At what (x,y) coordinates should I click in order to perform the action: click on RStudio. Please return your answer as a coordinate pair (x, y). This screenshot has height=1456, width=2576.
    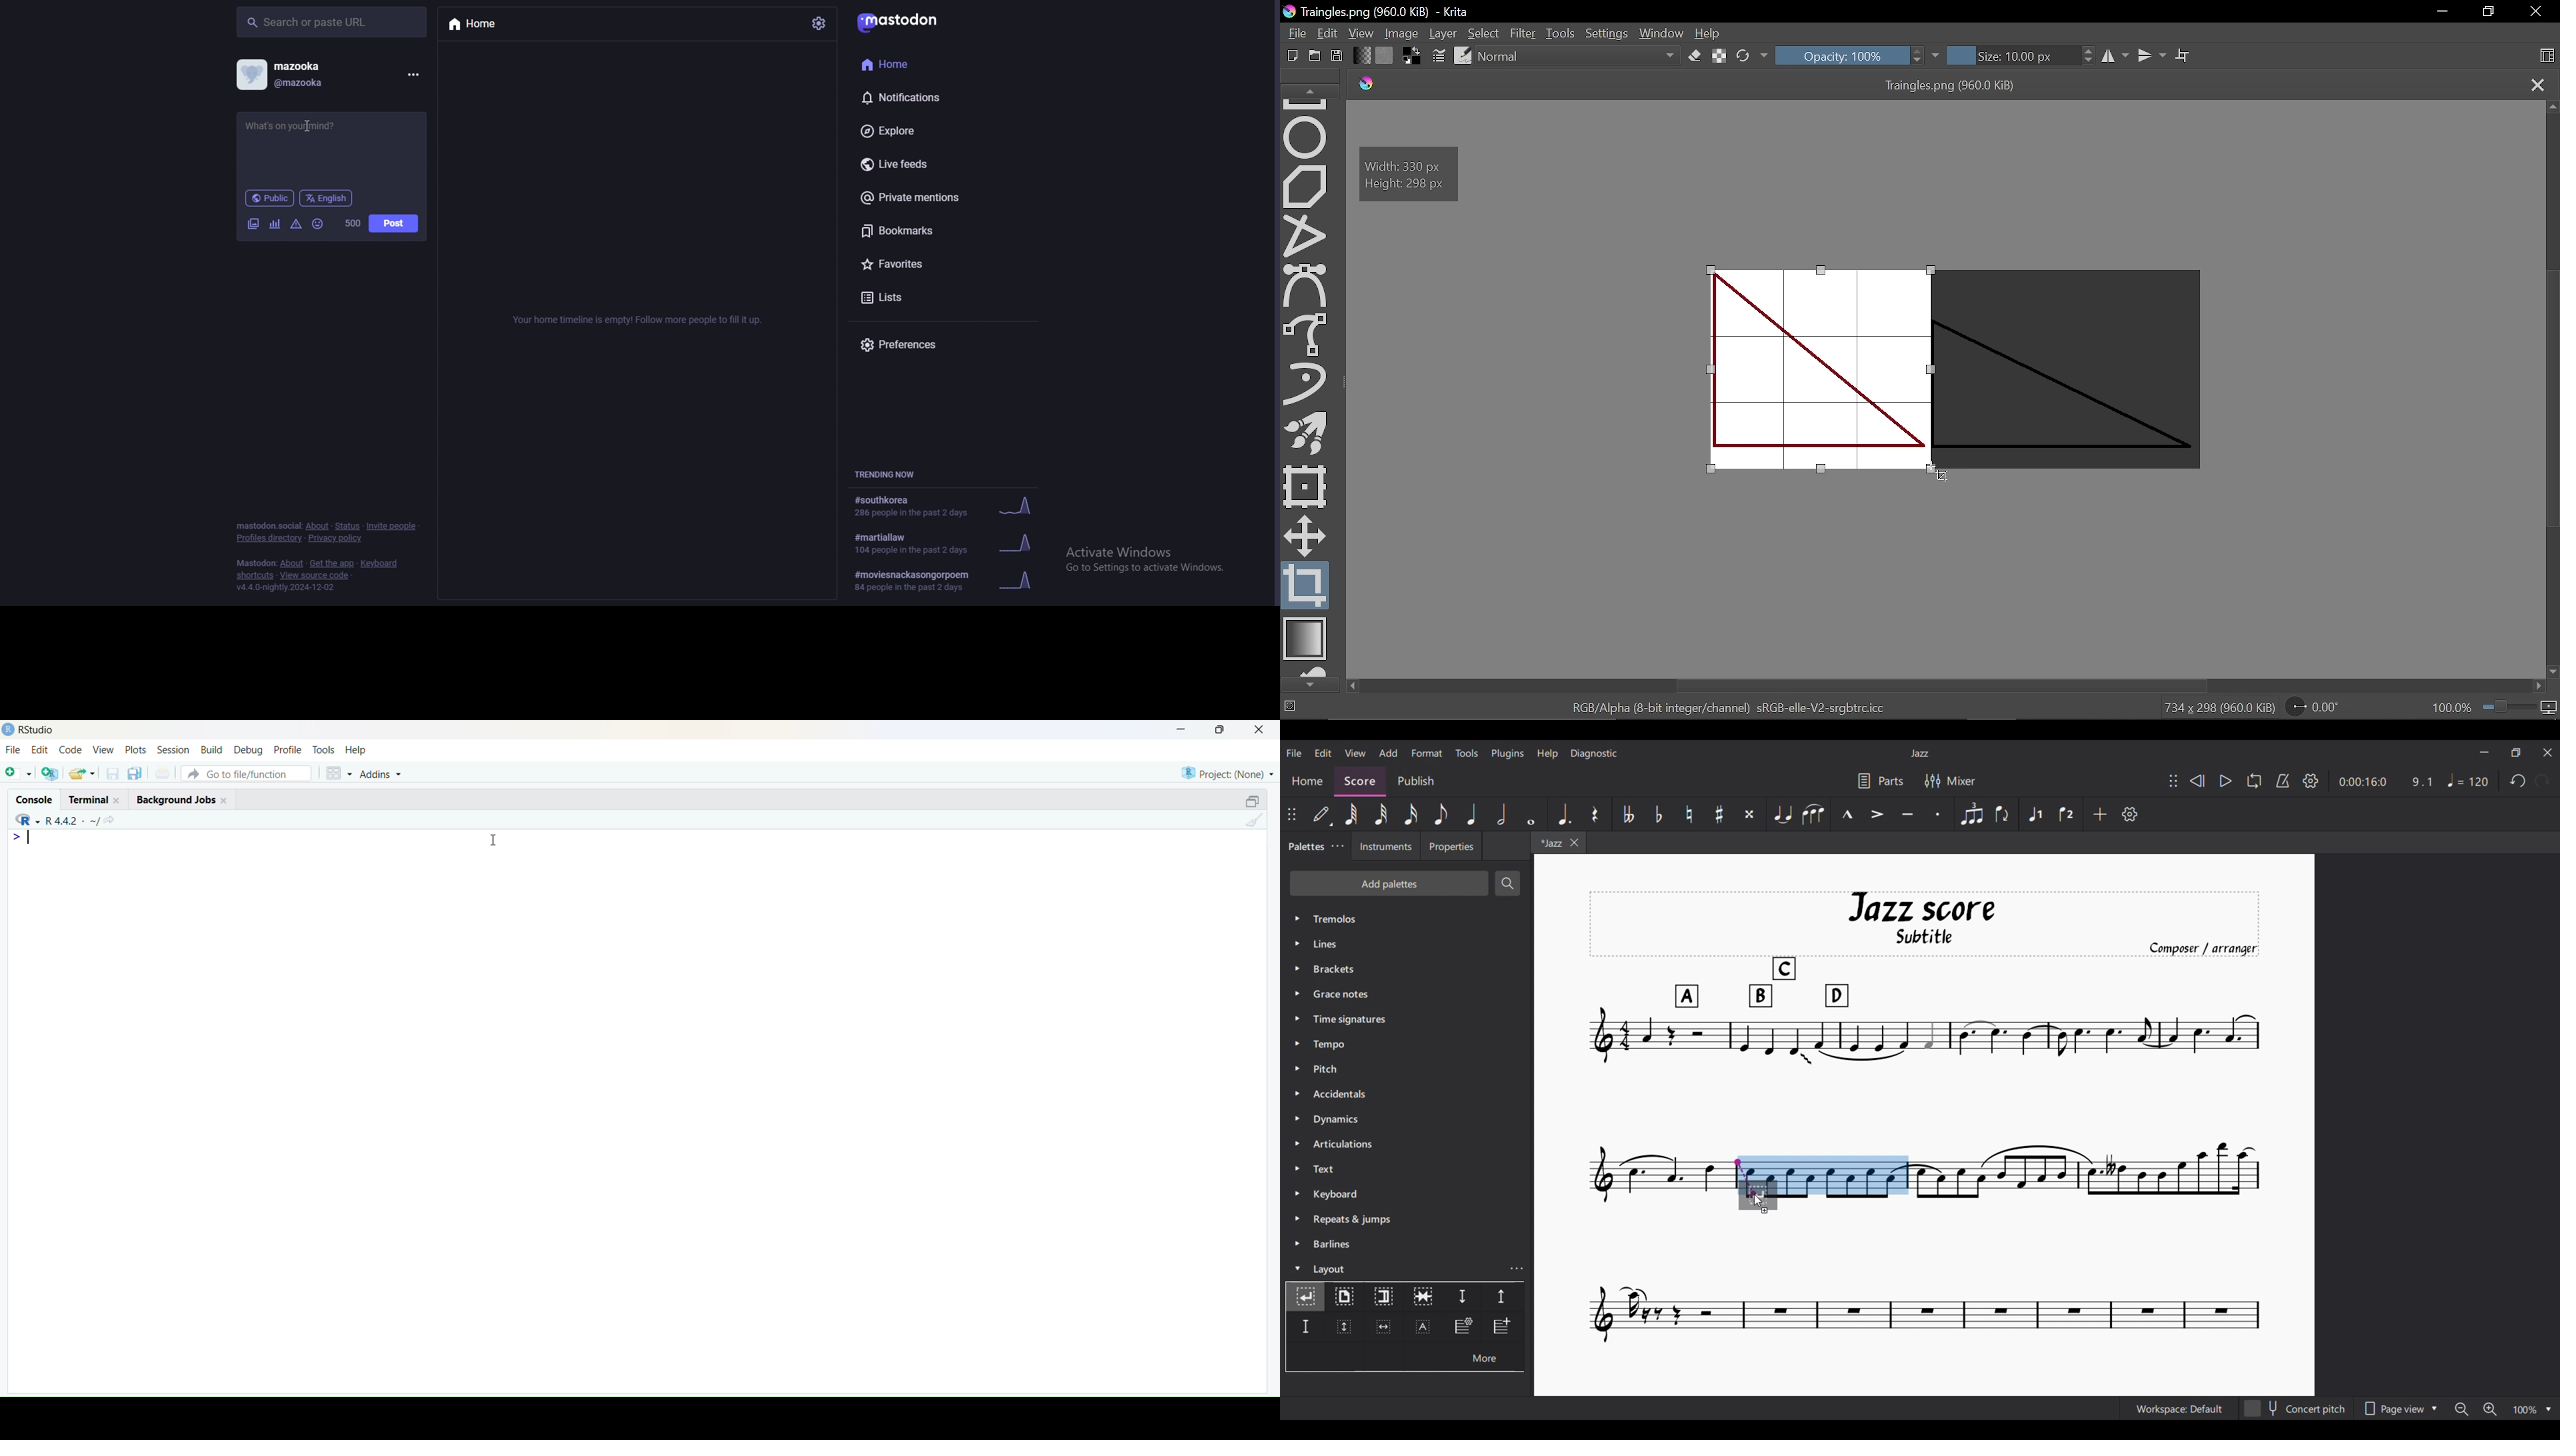
    Looking at the image, I should click on (39, 730).